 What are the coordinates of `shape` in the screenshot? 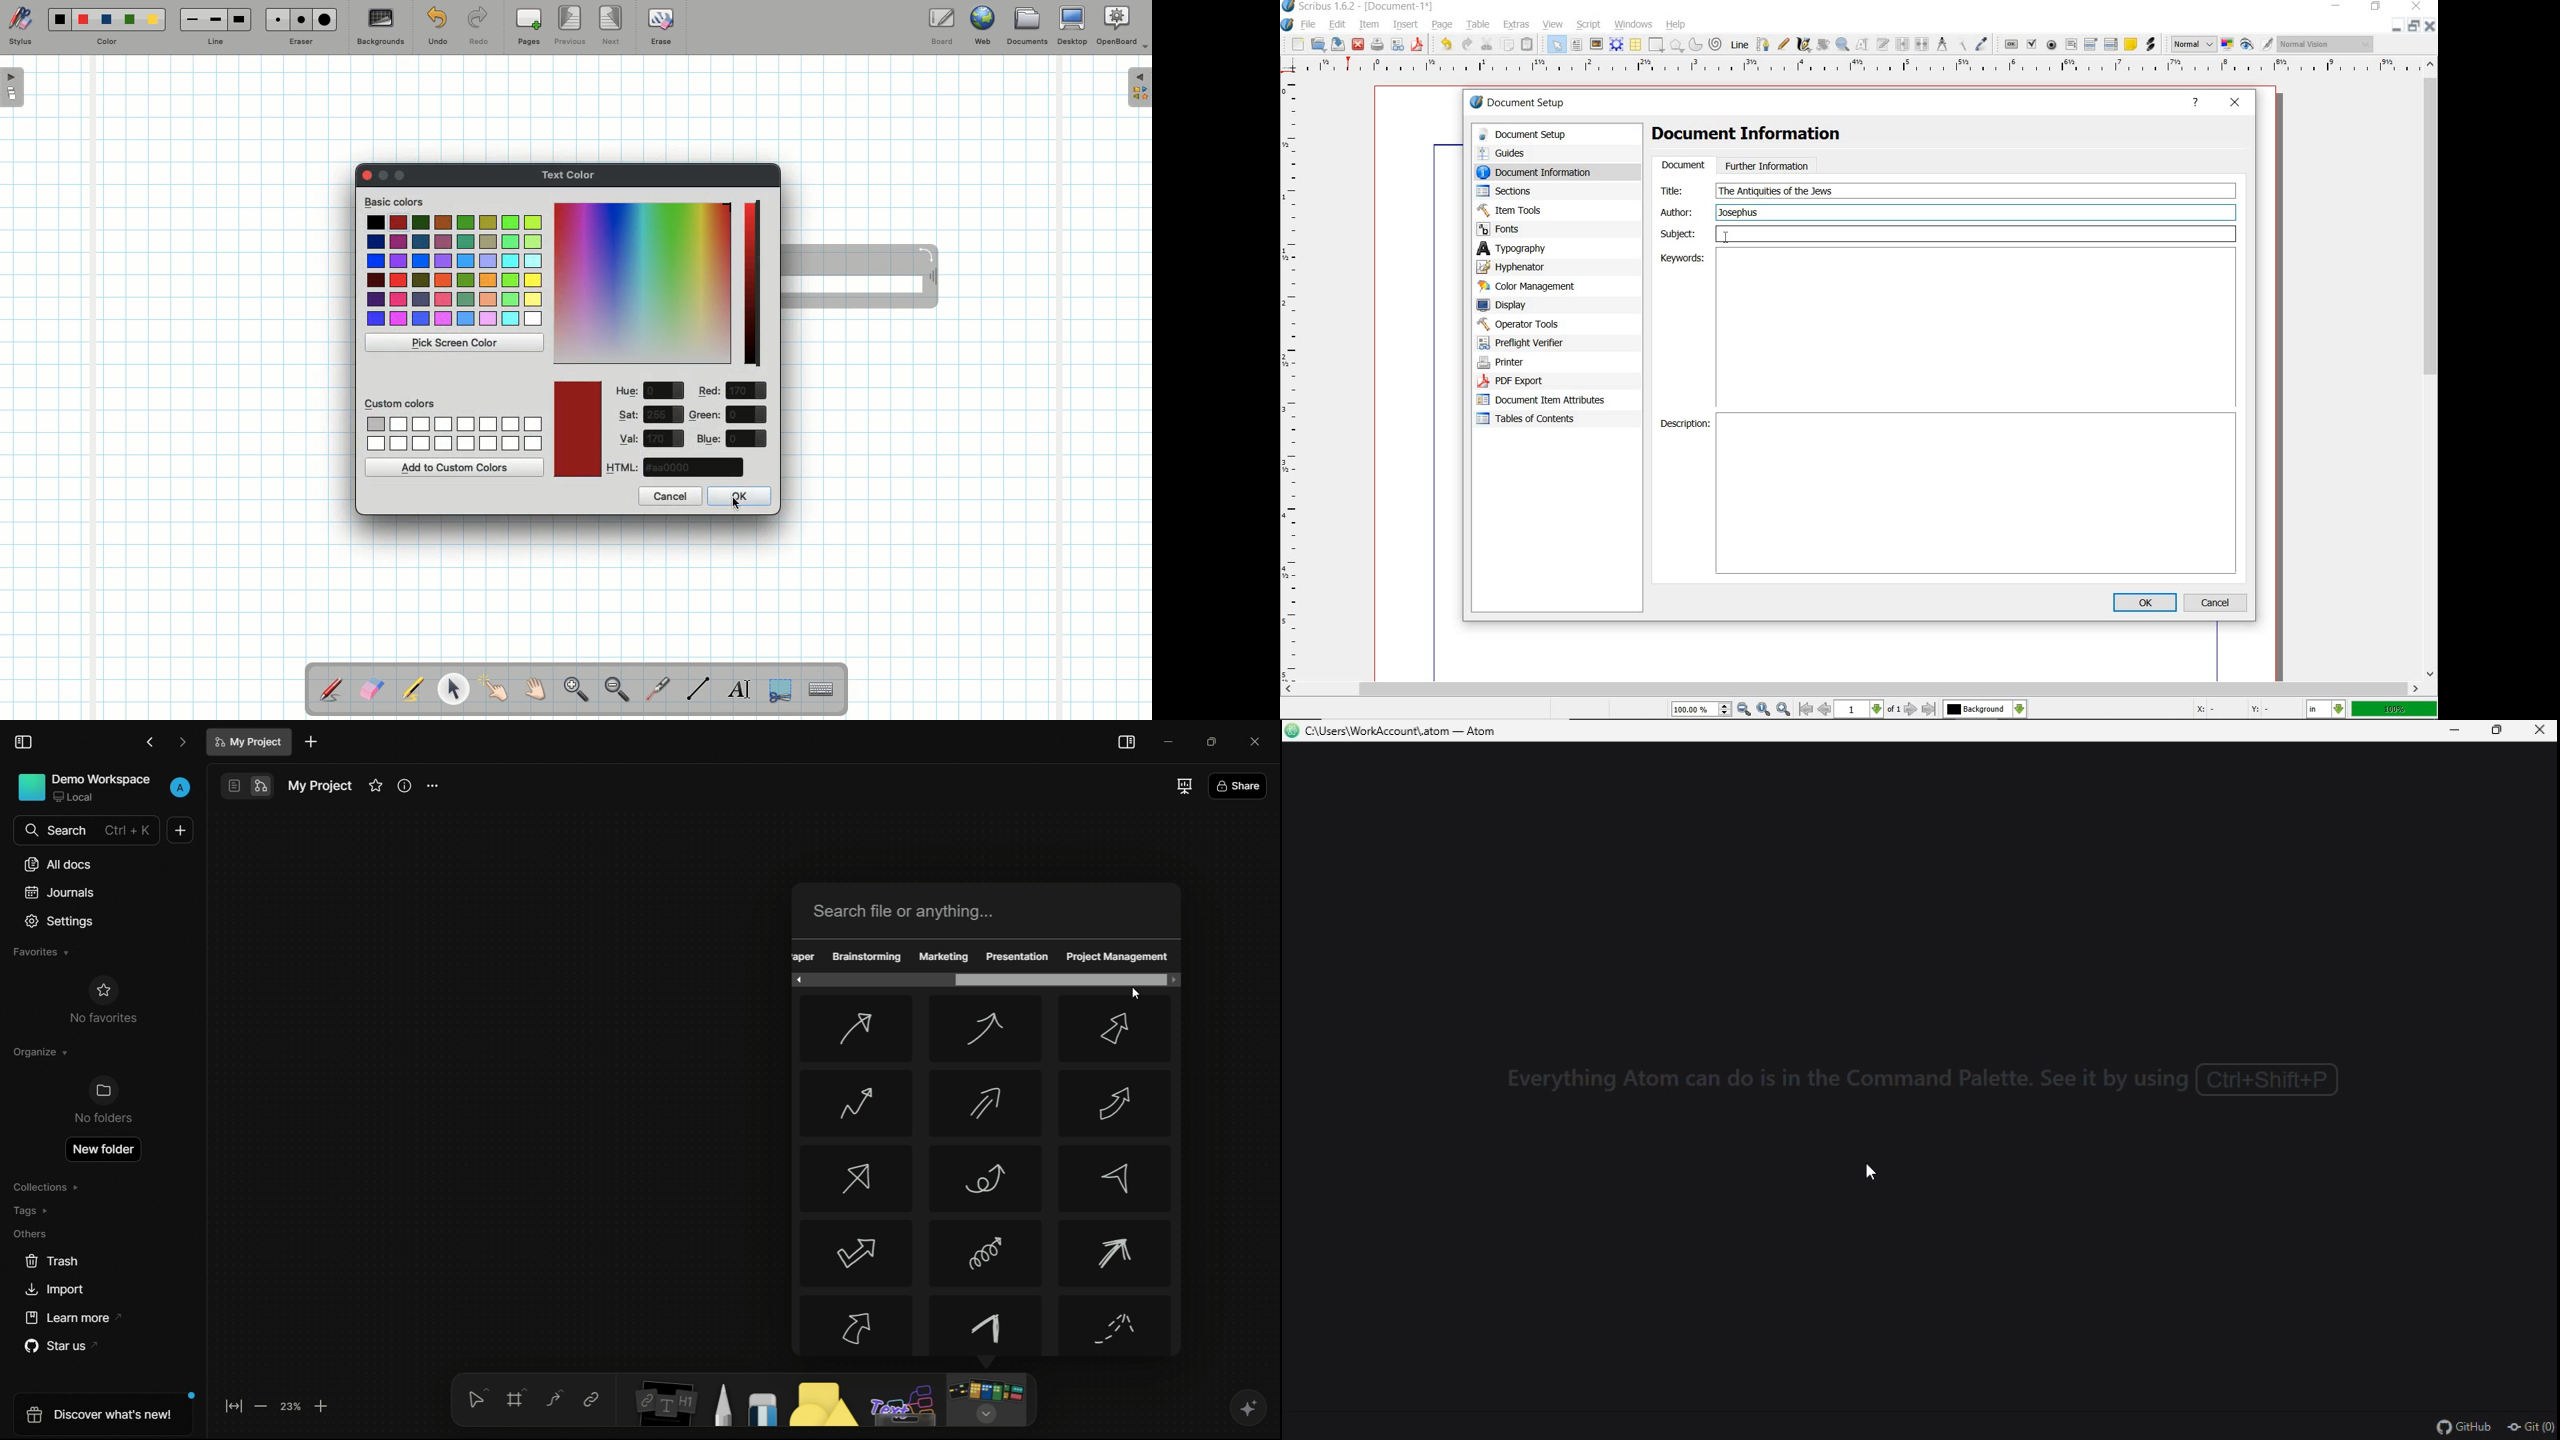 It's located at (1657, 44).